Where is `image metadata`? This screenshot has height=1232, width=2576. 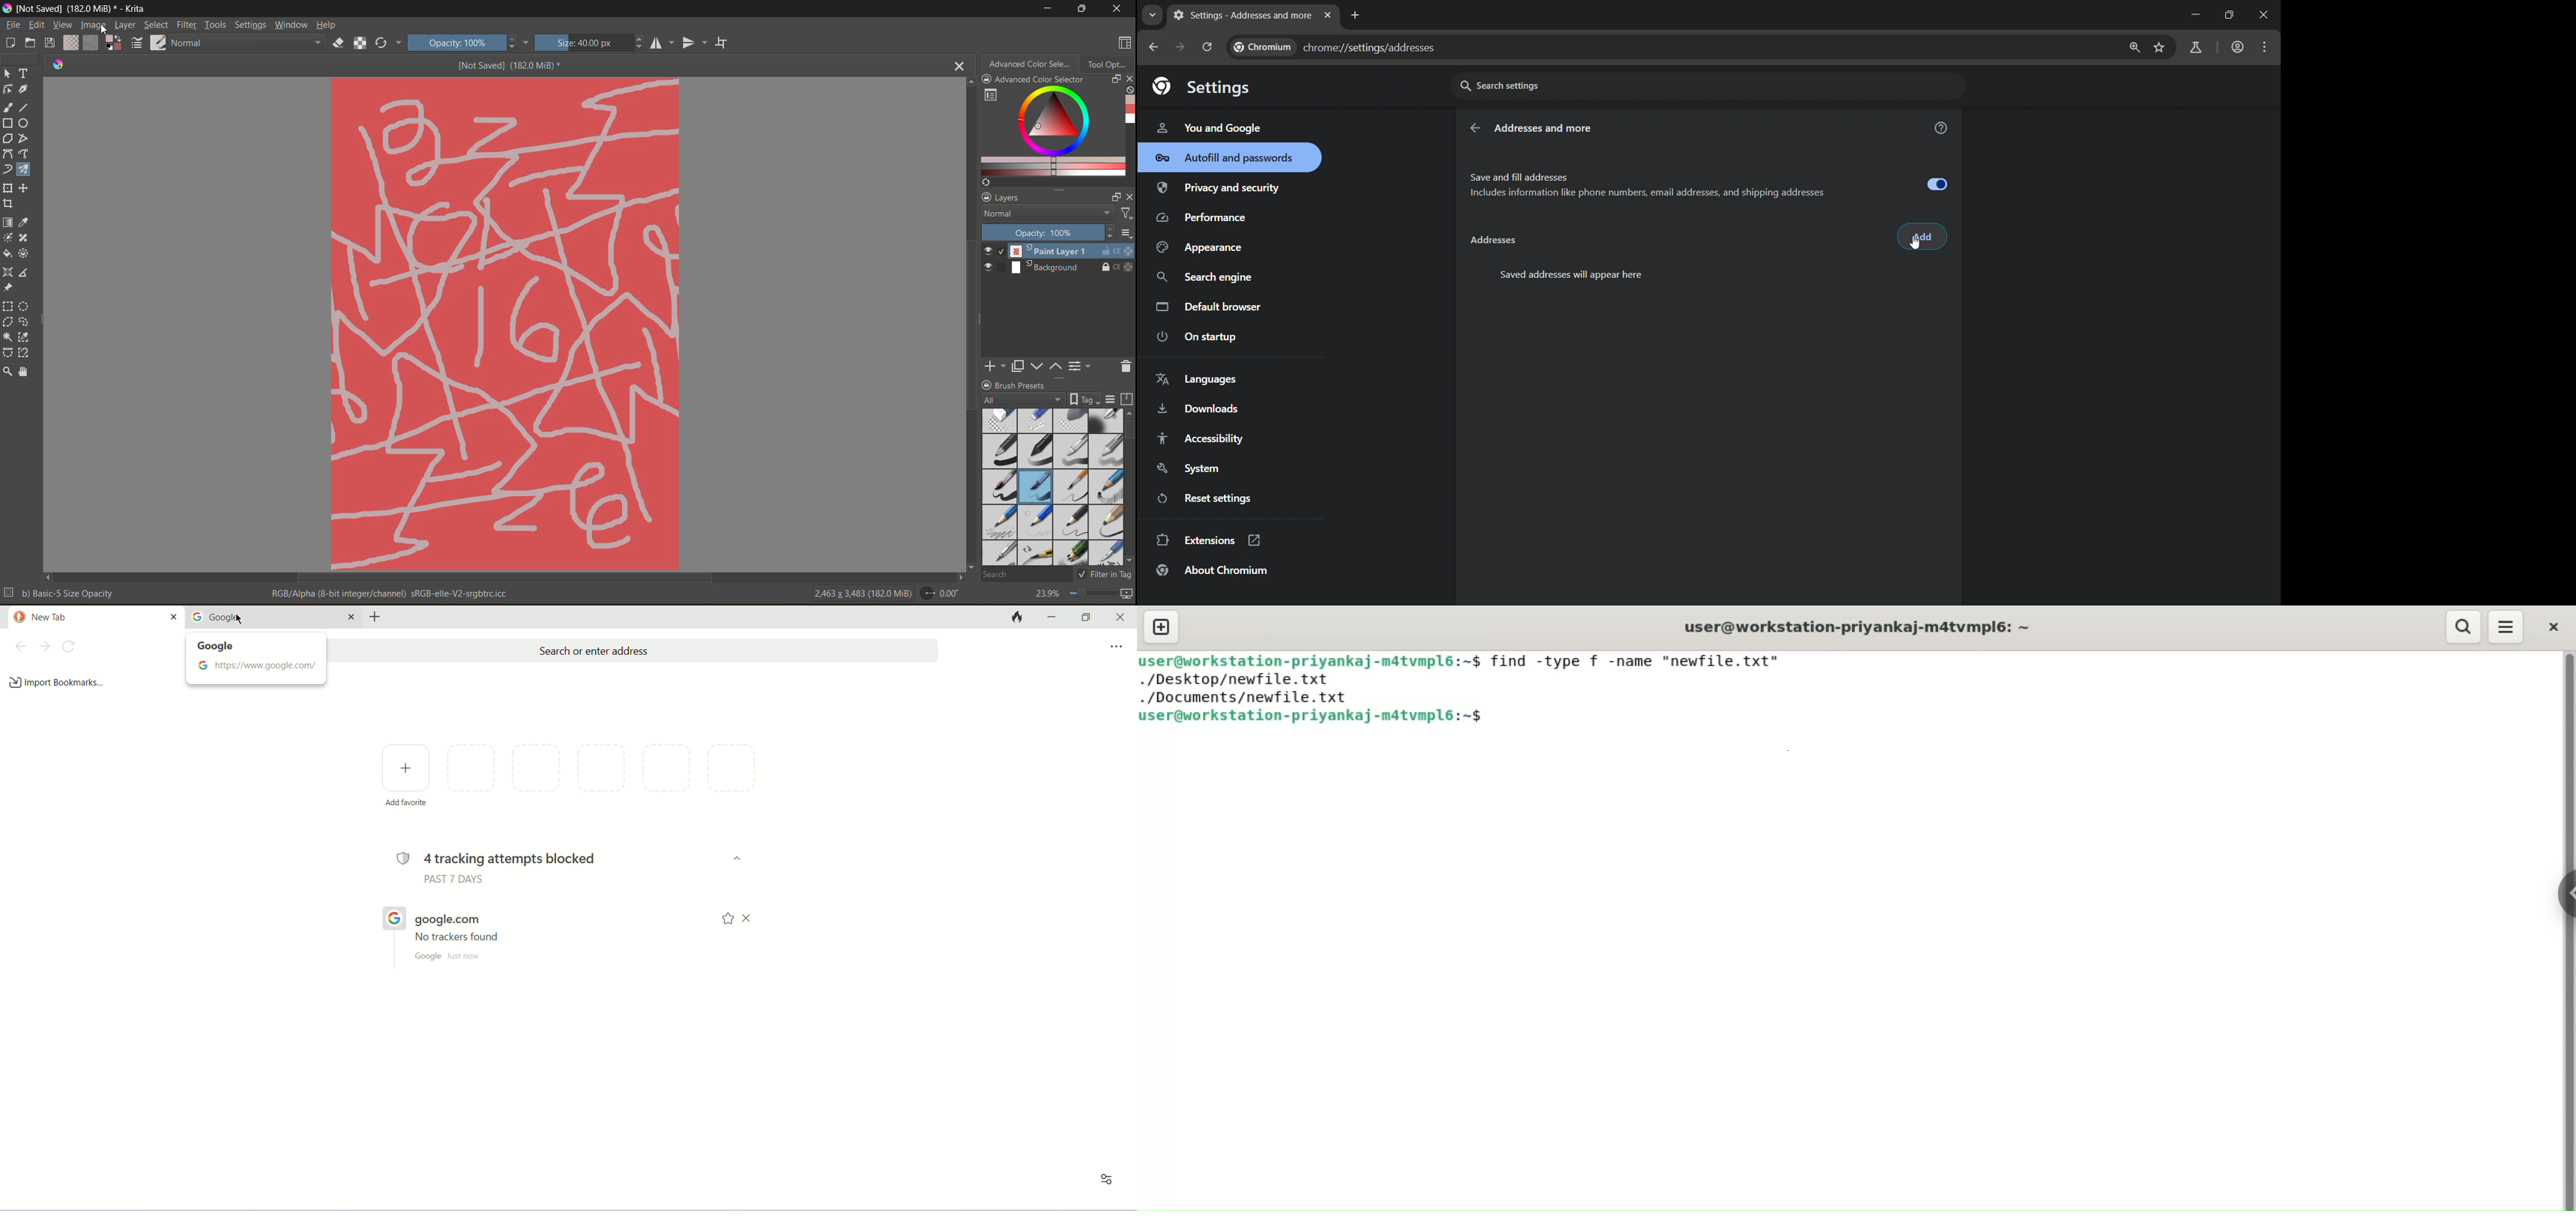 image metadata is located at coordinates (864, 592).